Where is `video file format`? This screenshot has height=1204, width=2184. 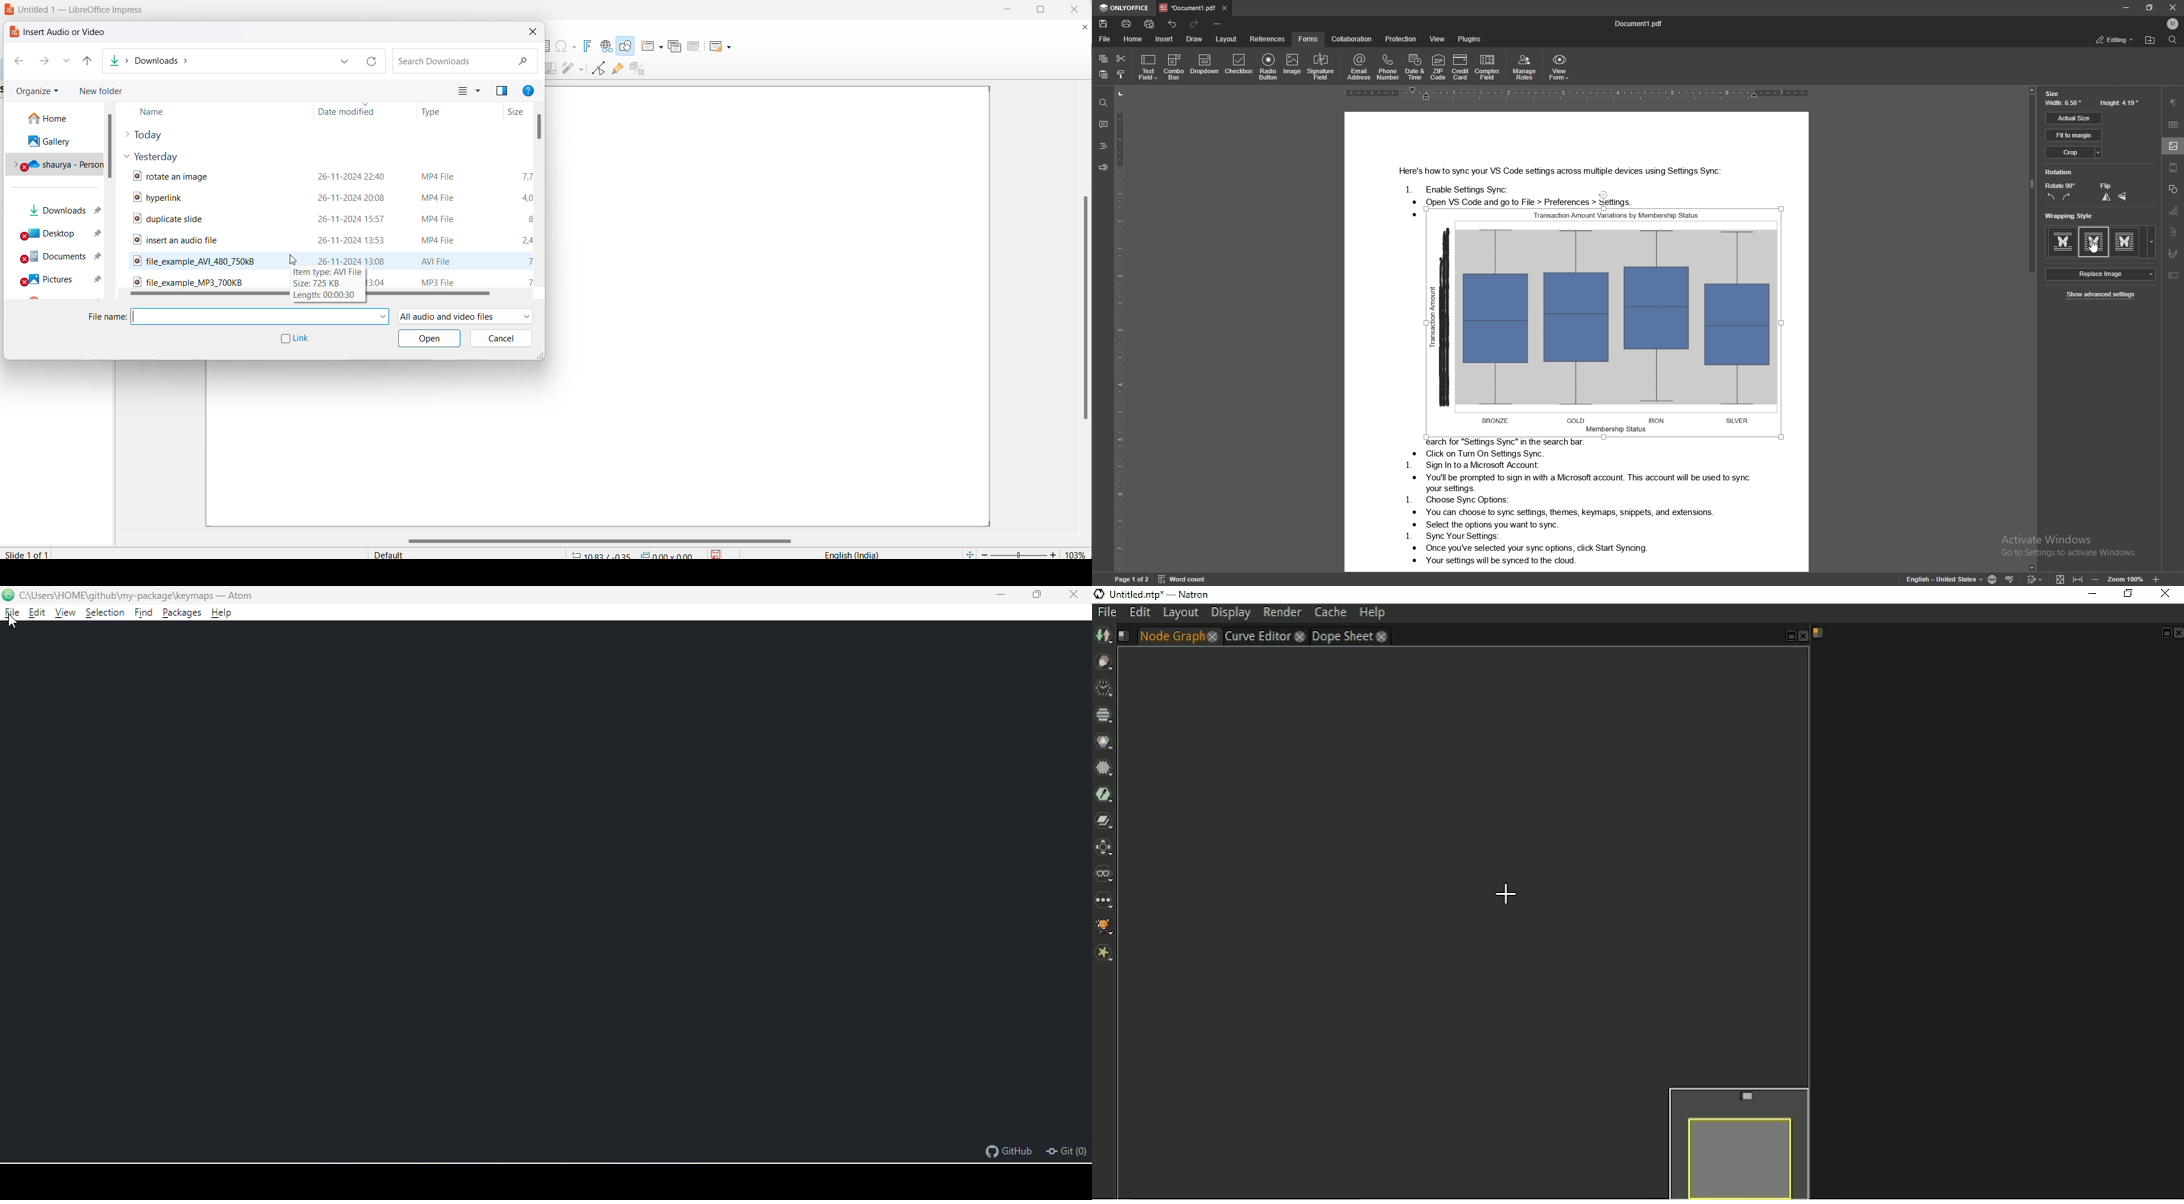
video file format is located at coordinates (438, 220).